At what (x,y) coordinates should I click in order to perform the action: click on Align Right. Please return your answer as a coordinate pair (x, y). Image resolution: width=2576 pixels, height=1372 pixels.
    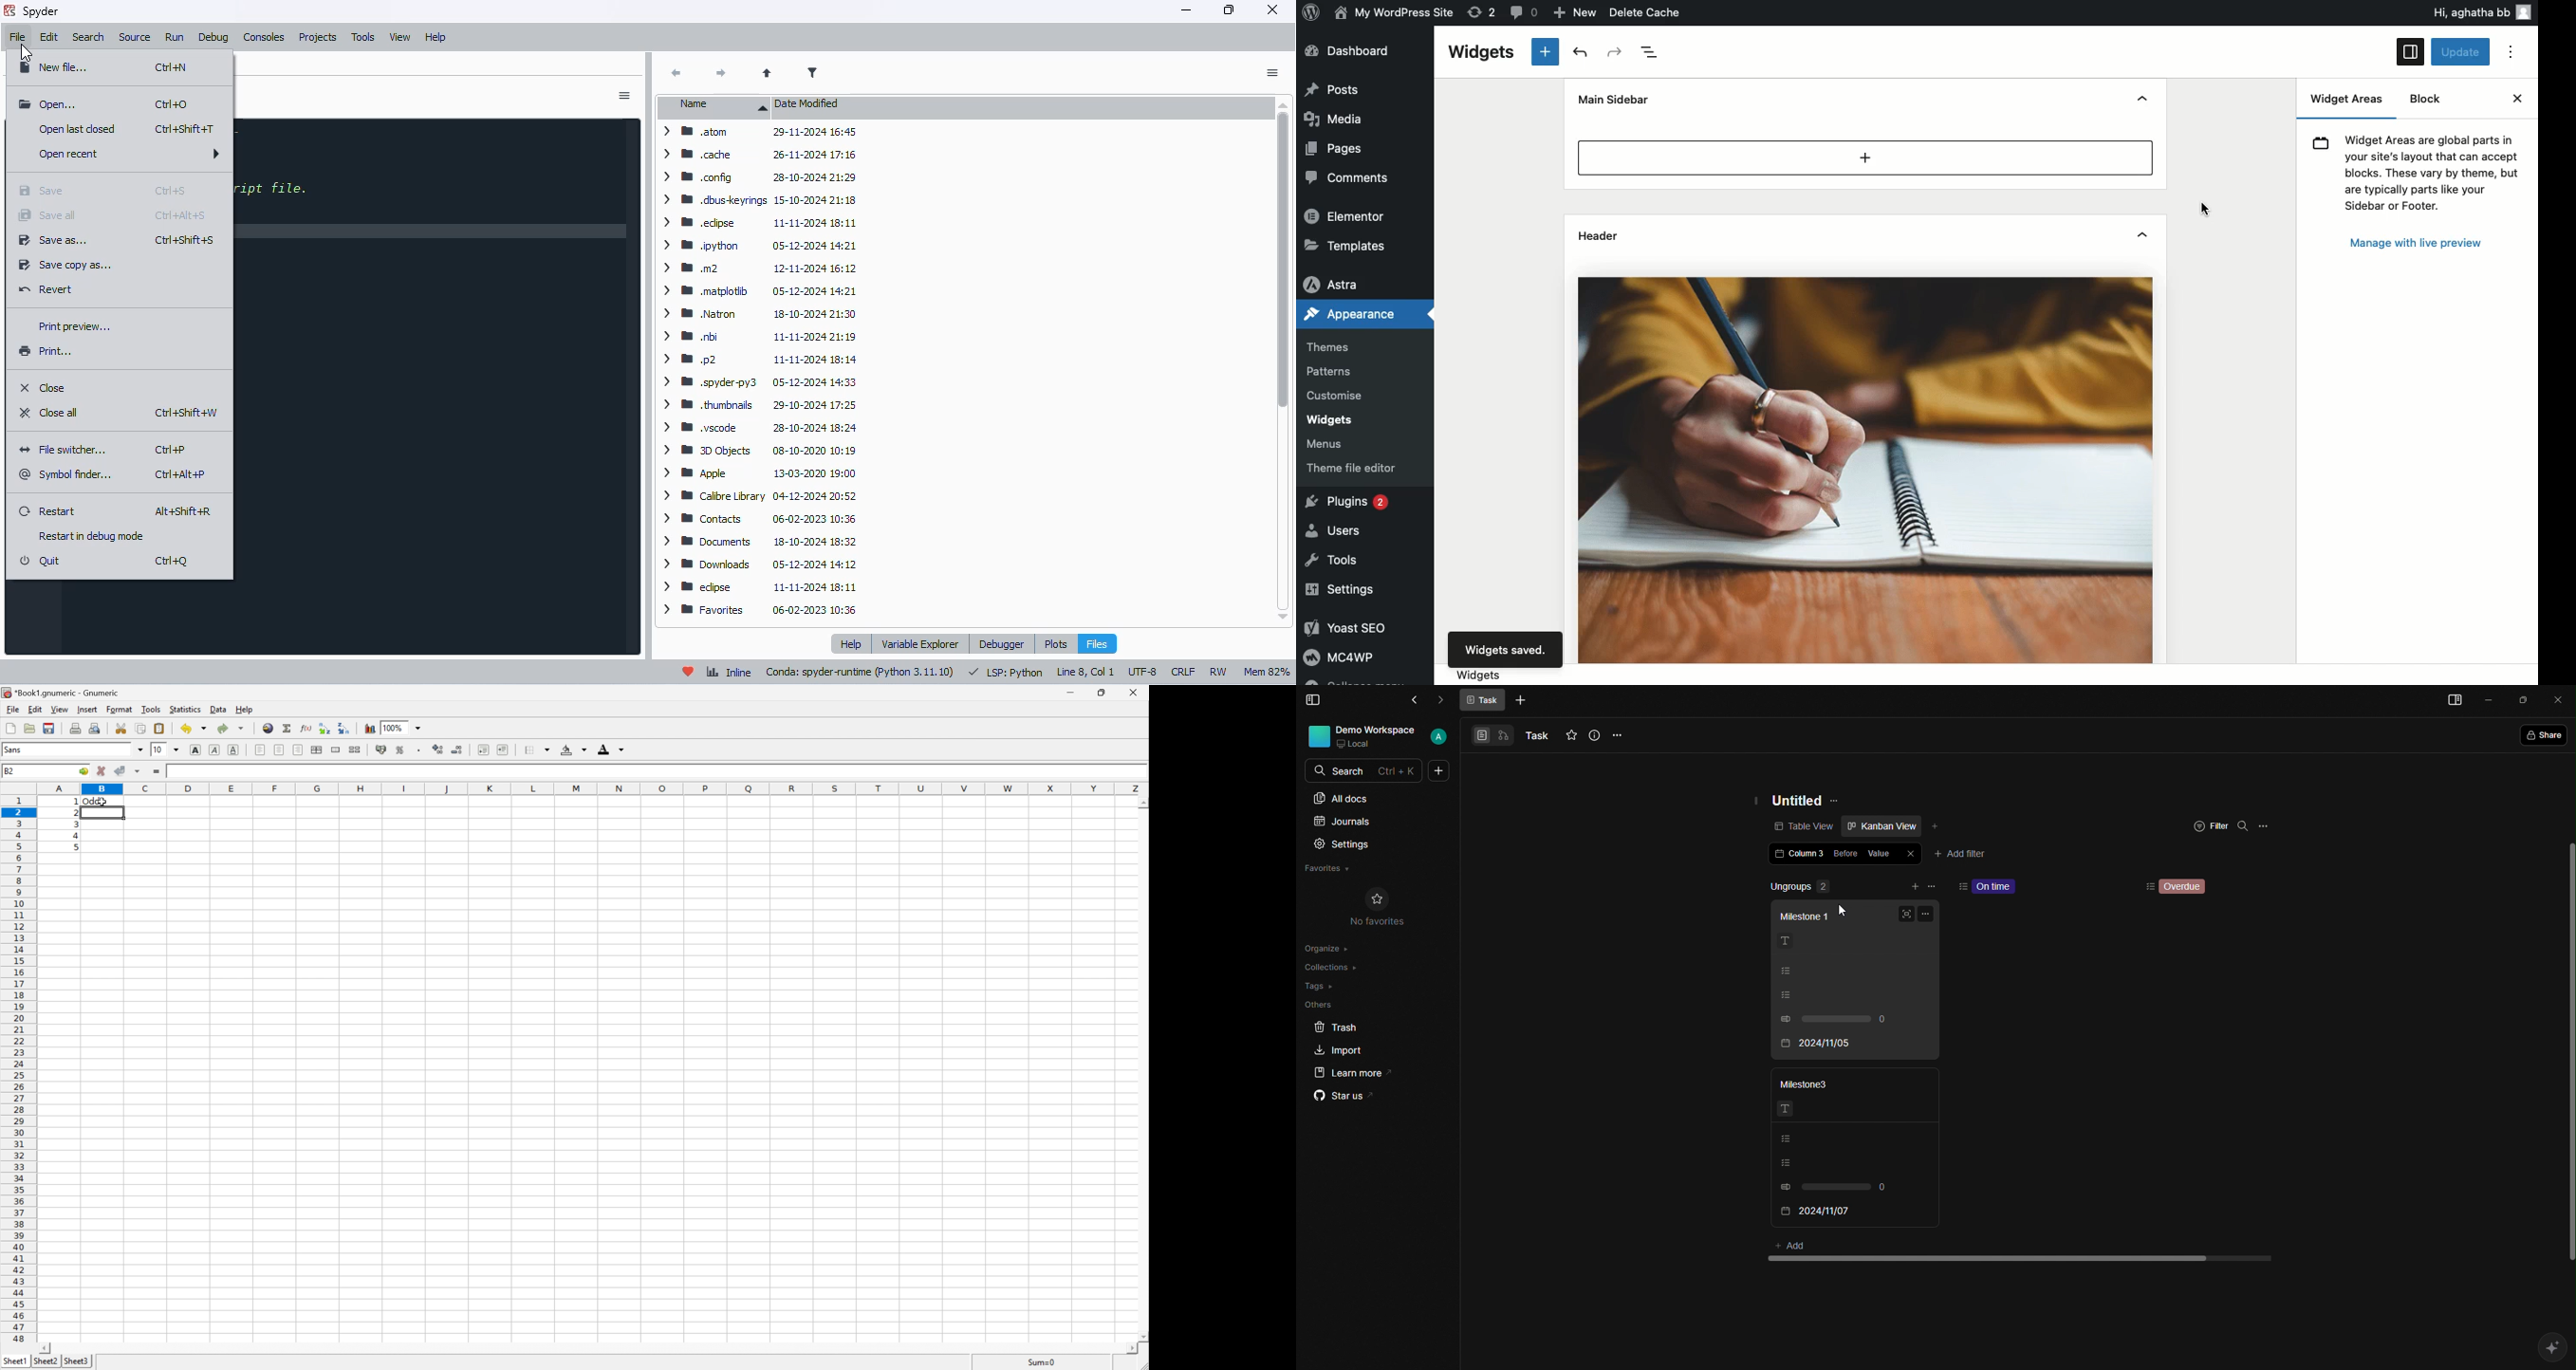
    Looking at the image, I should click on (298, 750).